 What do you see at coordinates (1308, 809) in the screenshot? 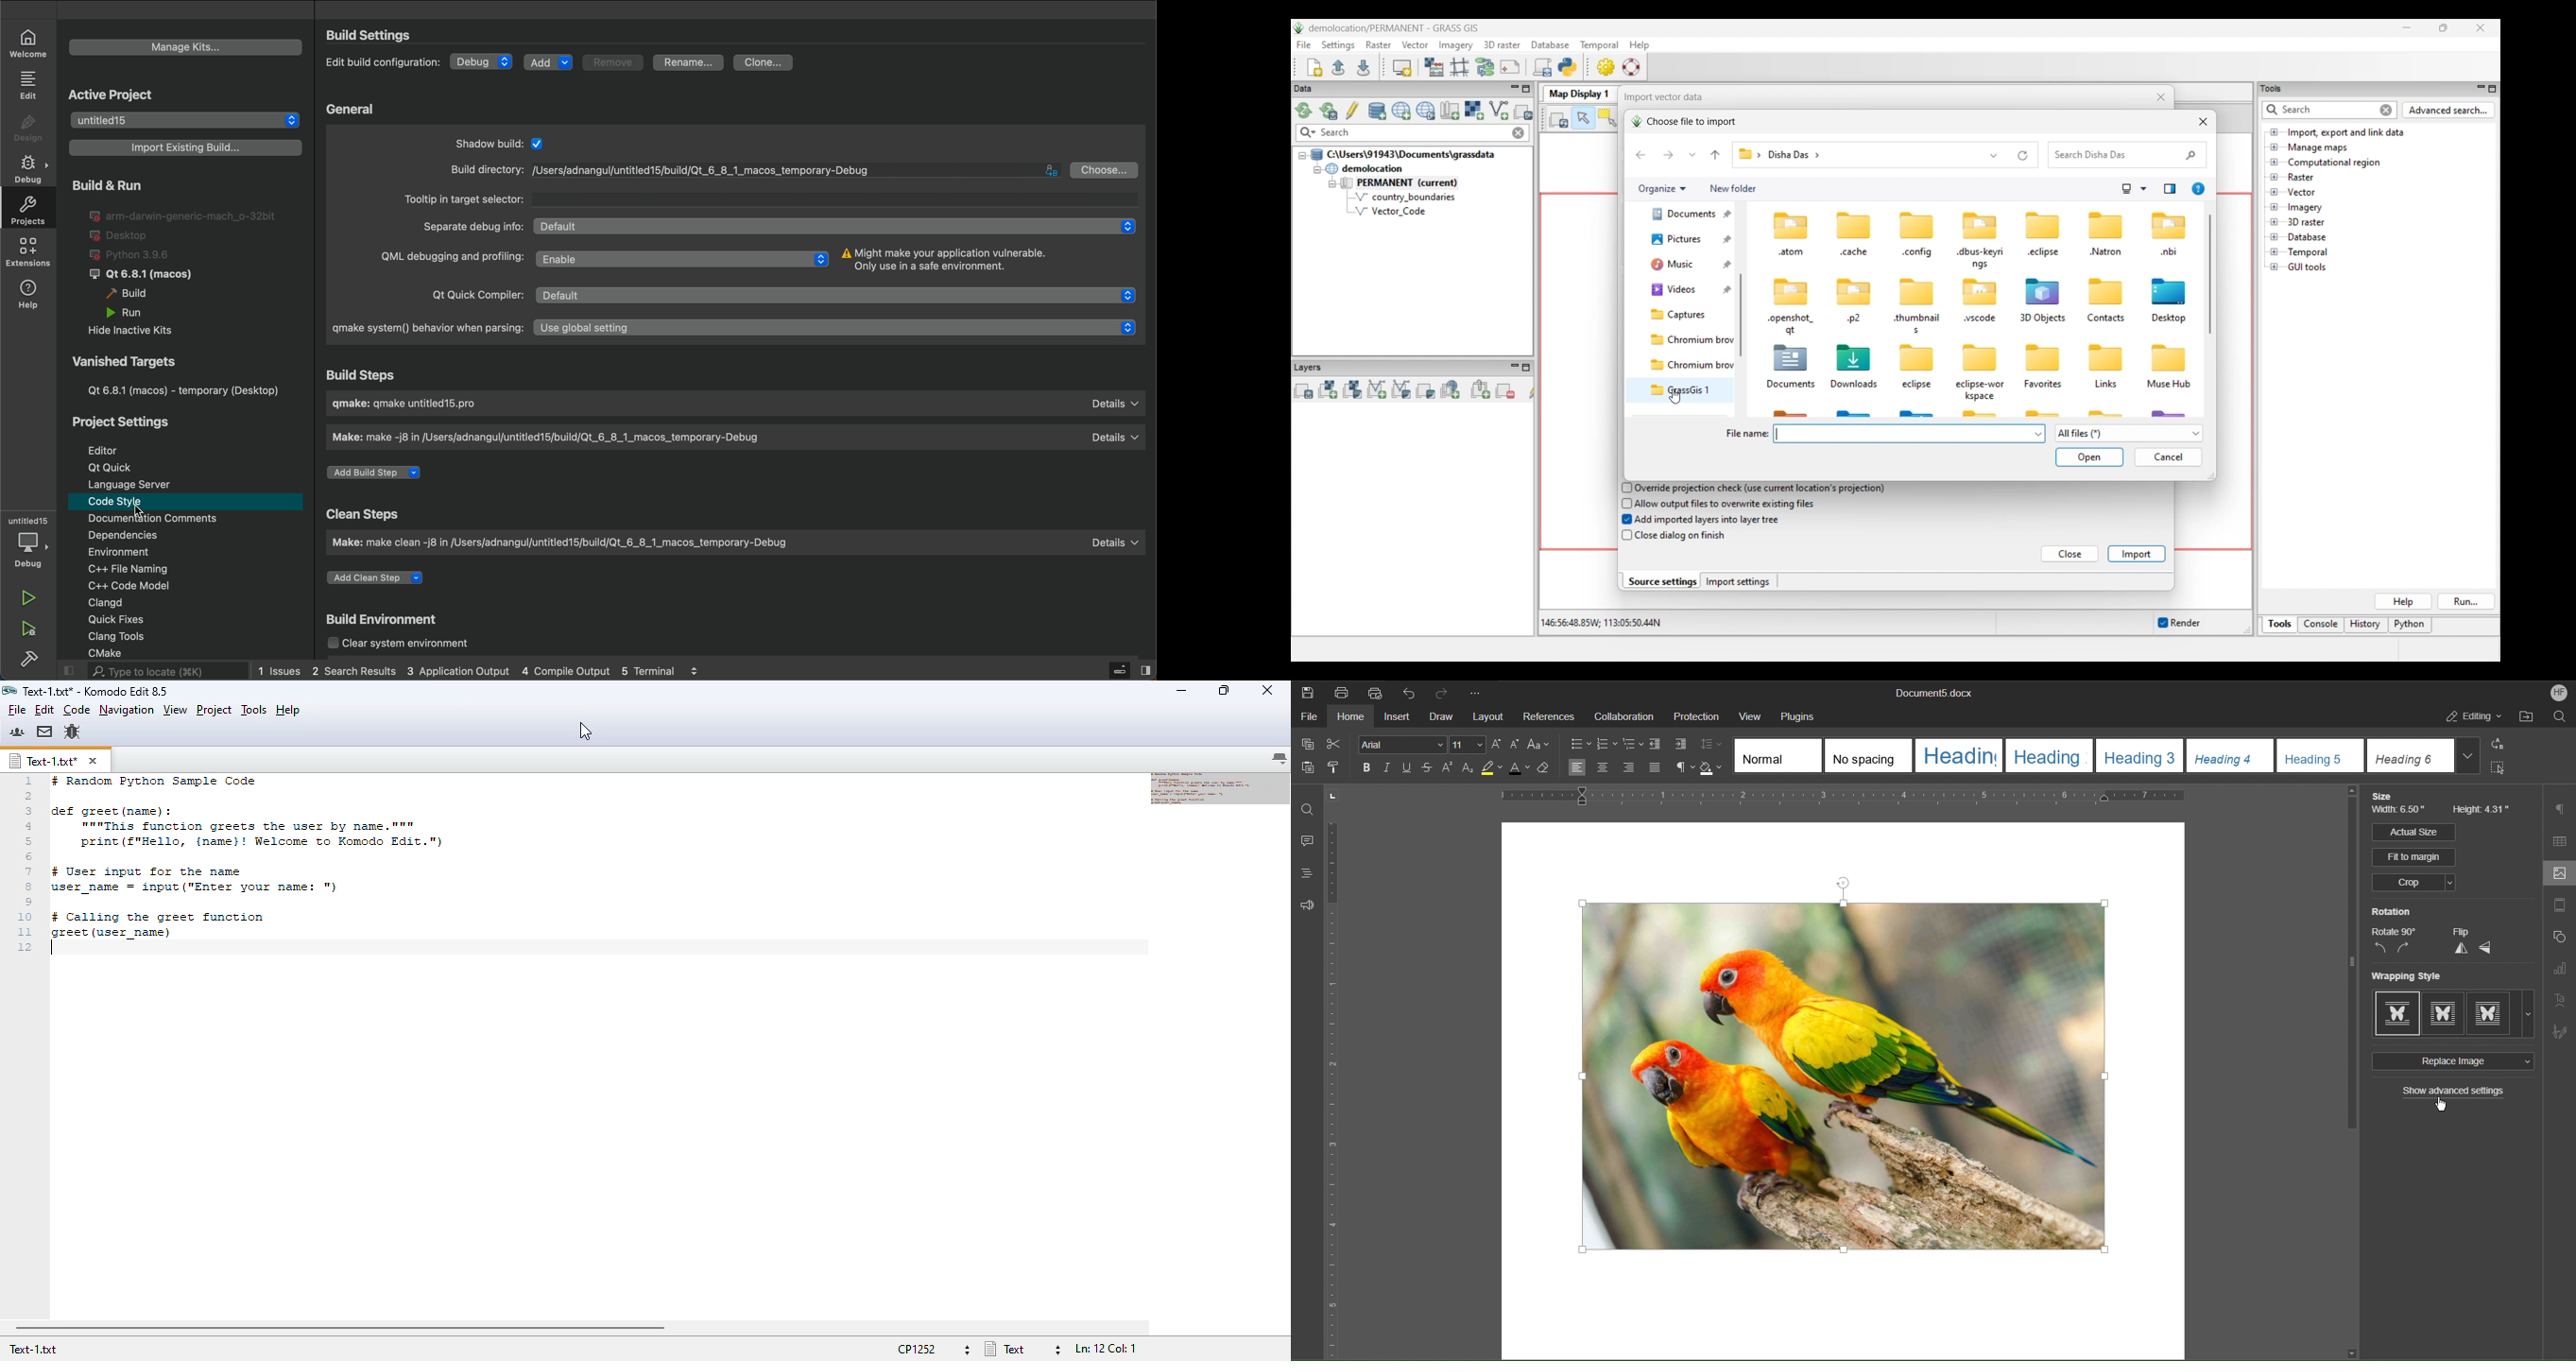
I see `Find` at bounding box center [1308, 809].